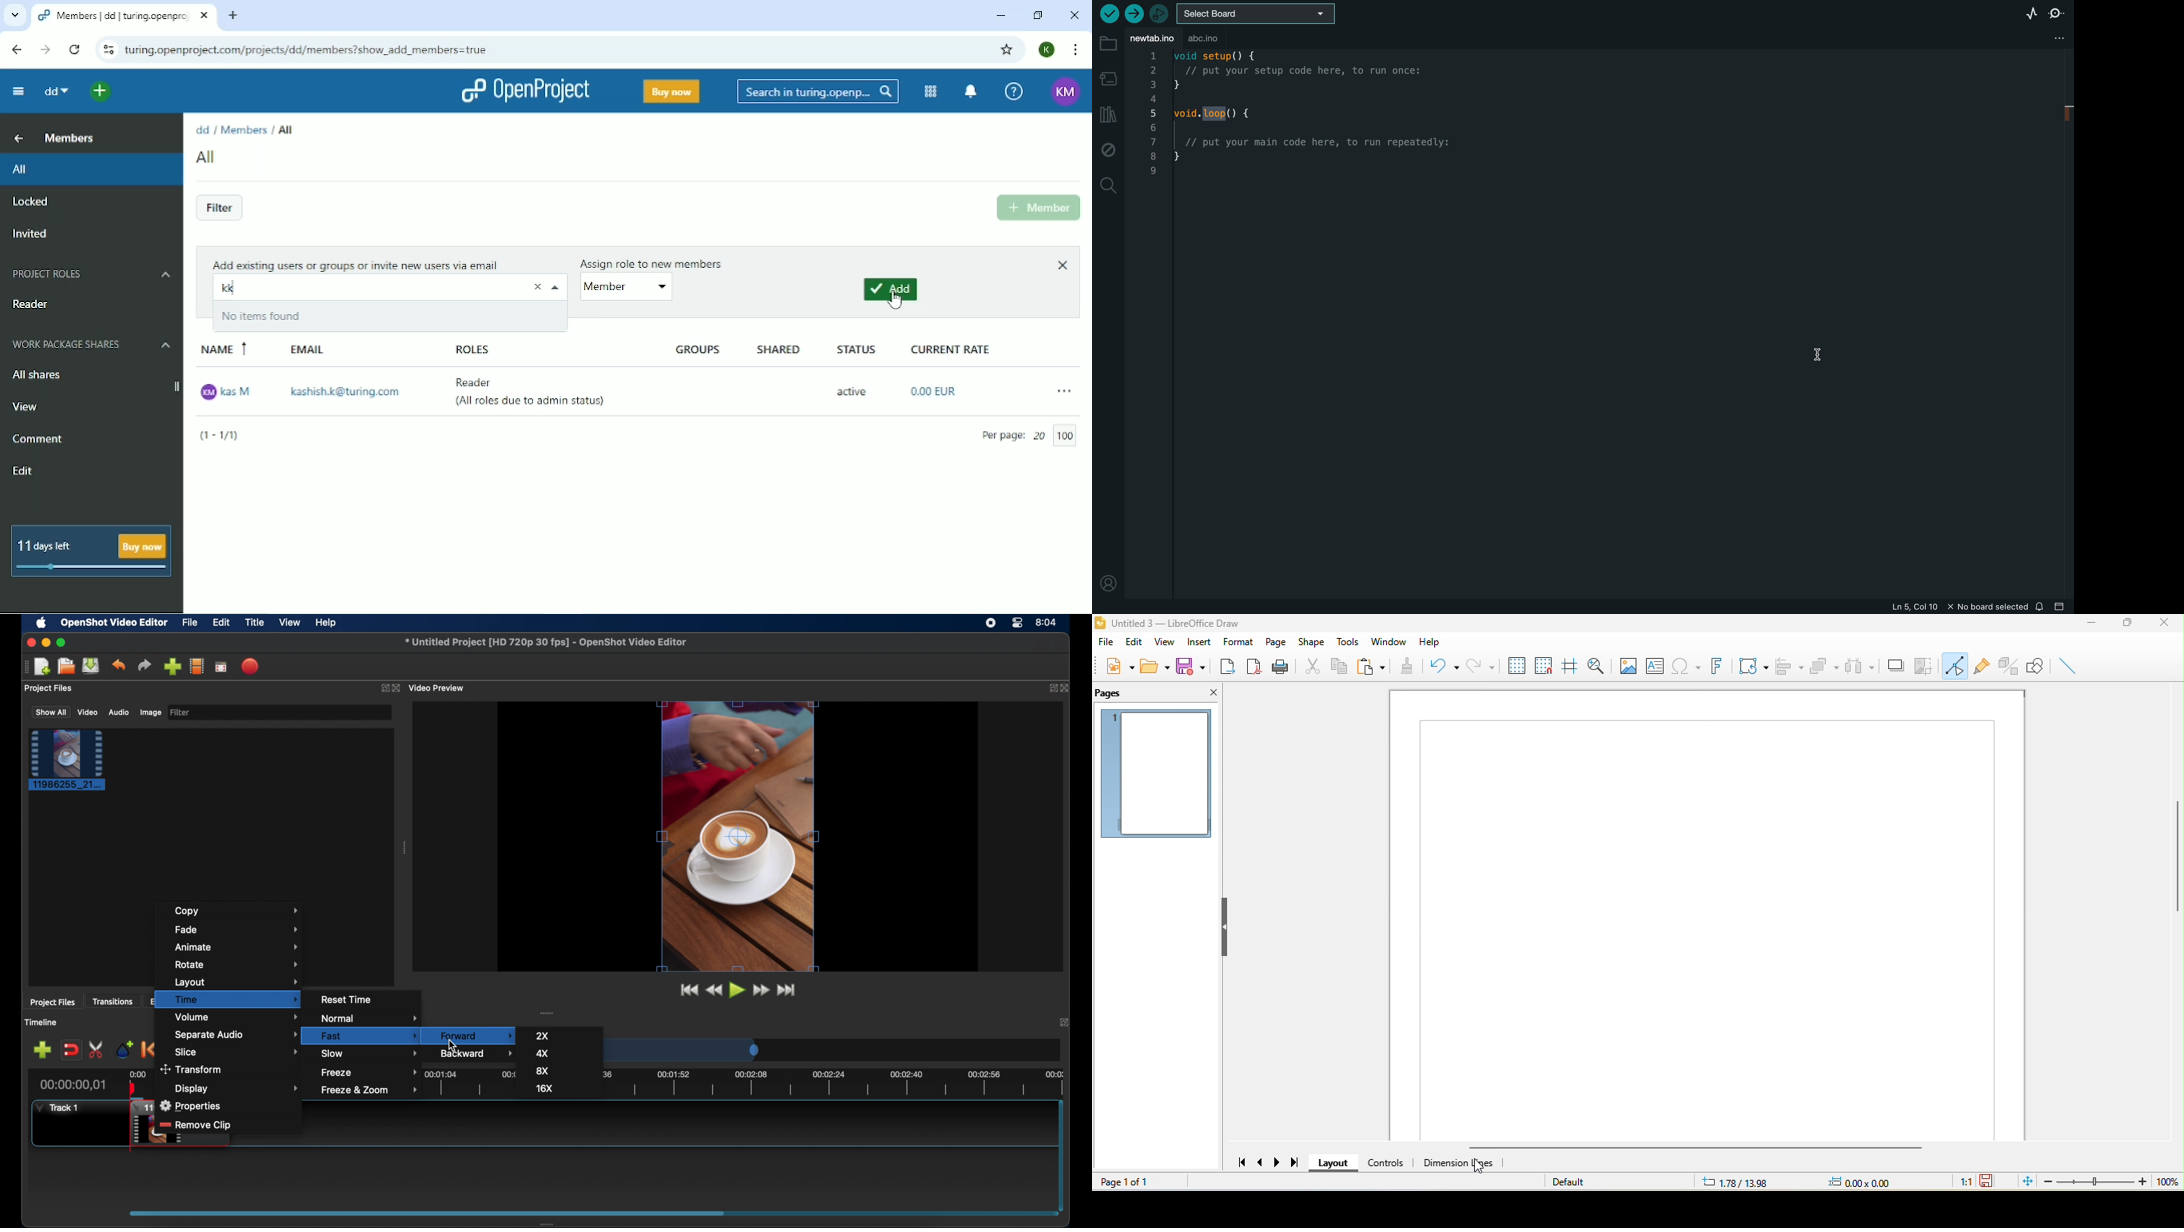  What do you see at coordinates (73, 1085) in the screenshot?
I see `current time indicator` at bounding box center [73, 1085].